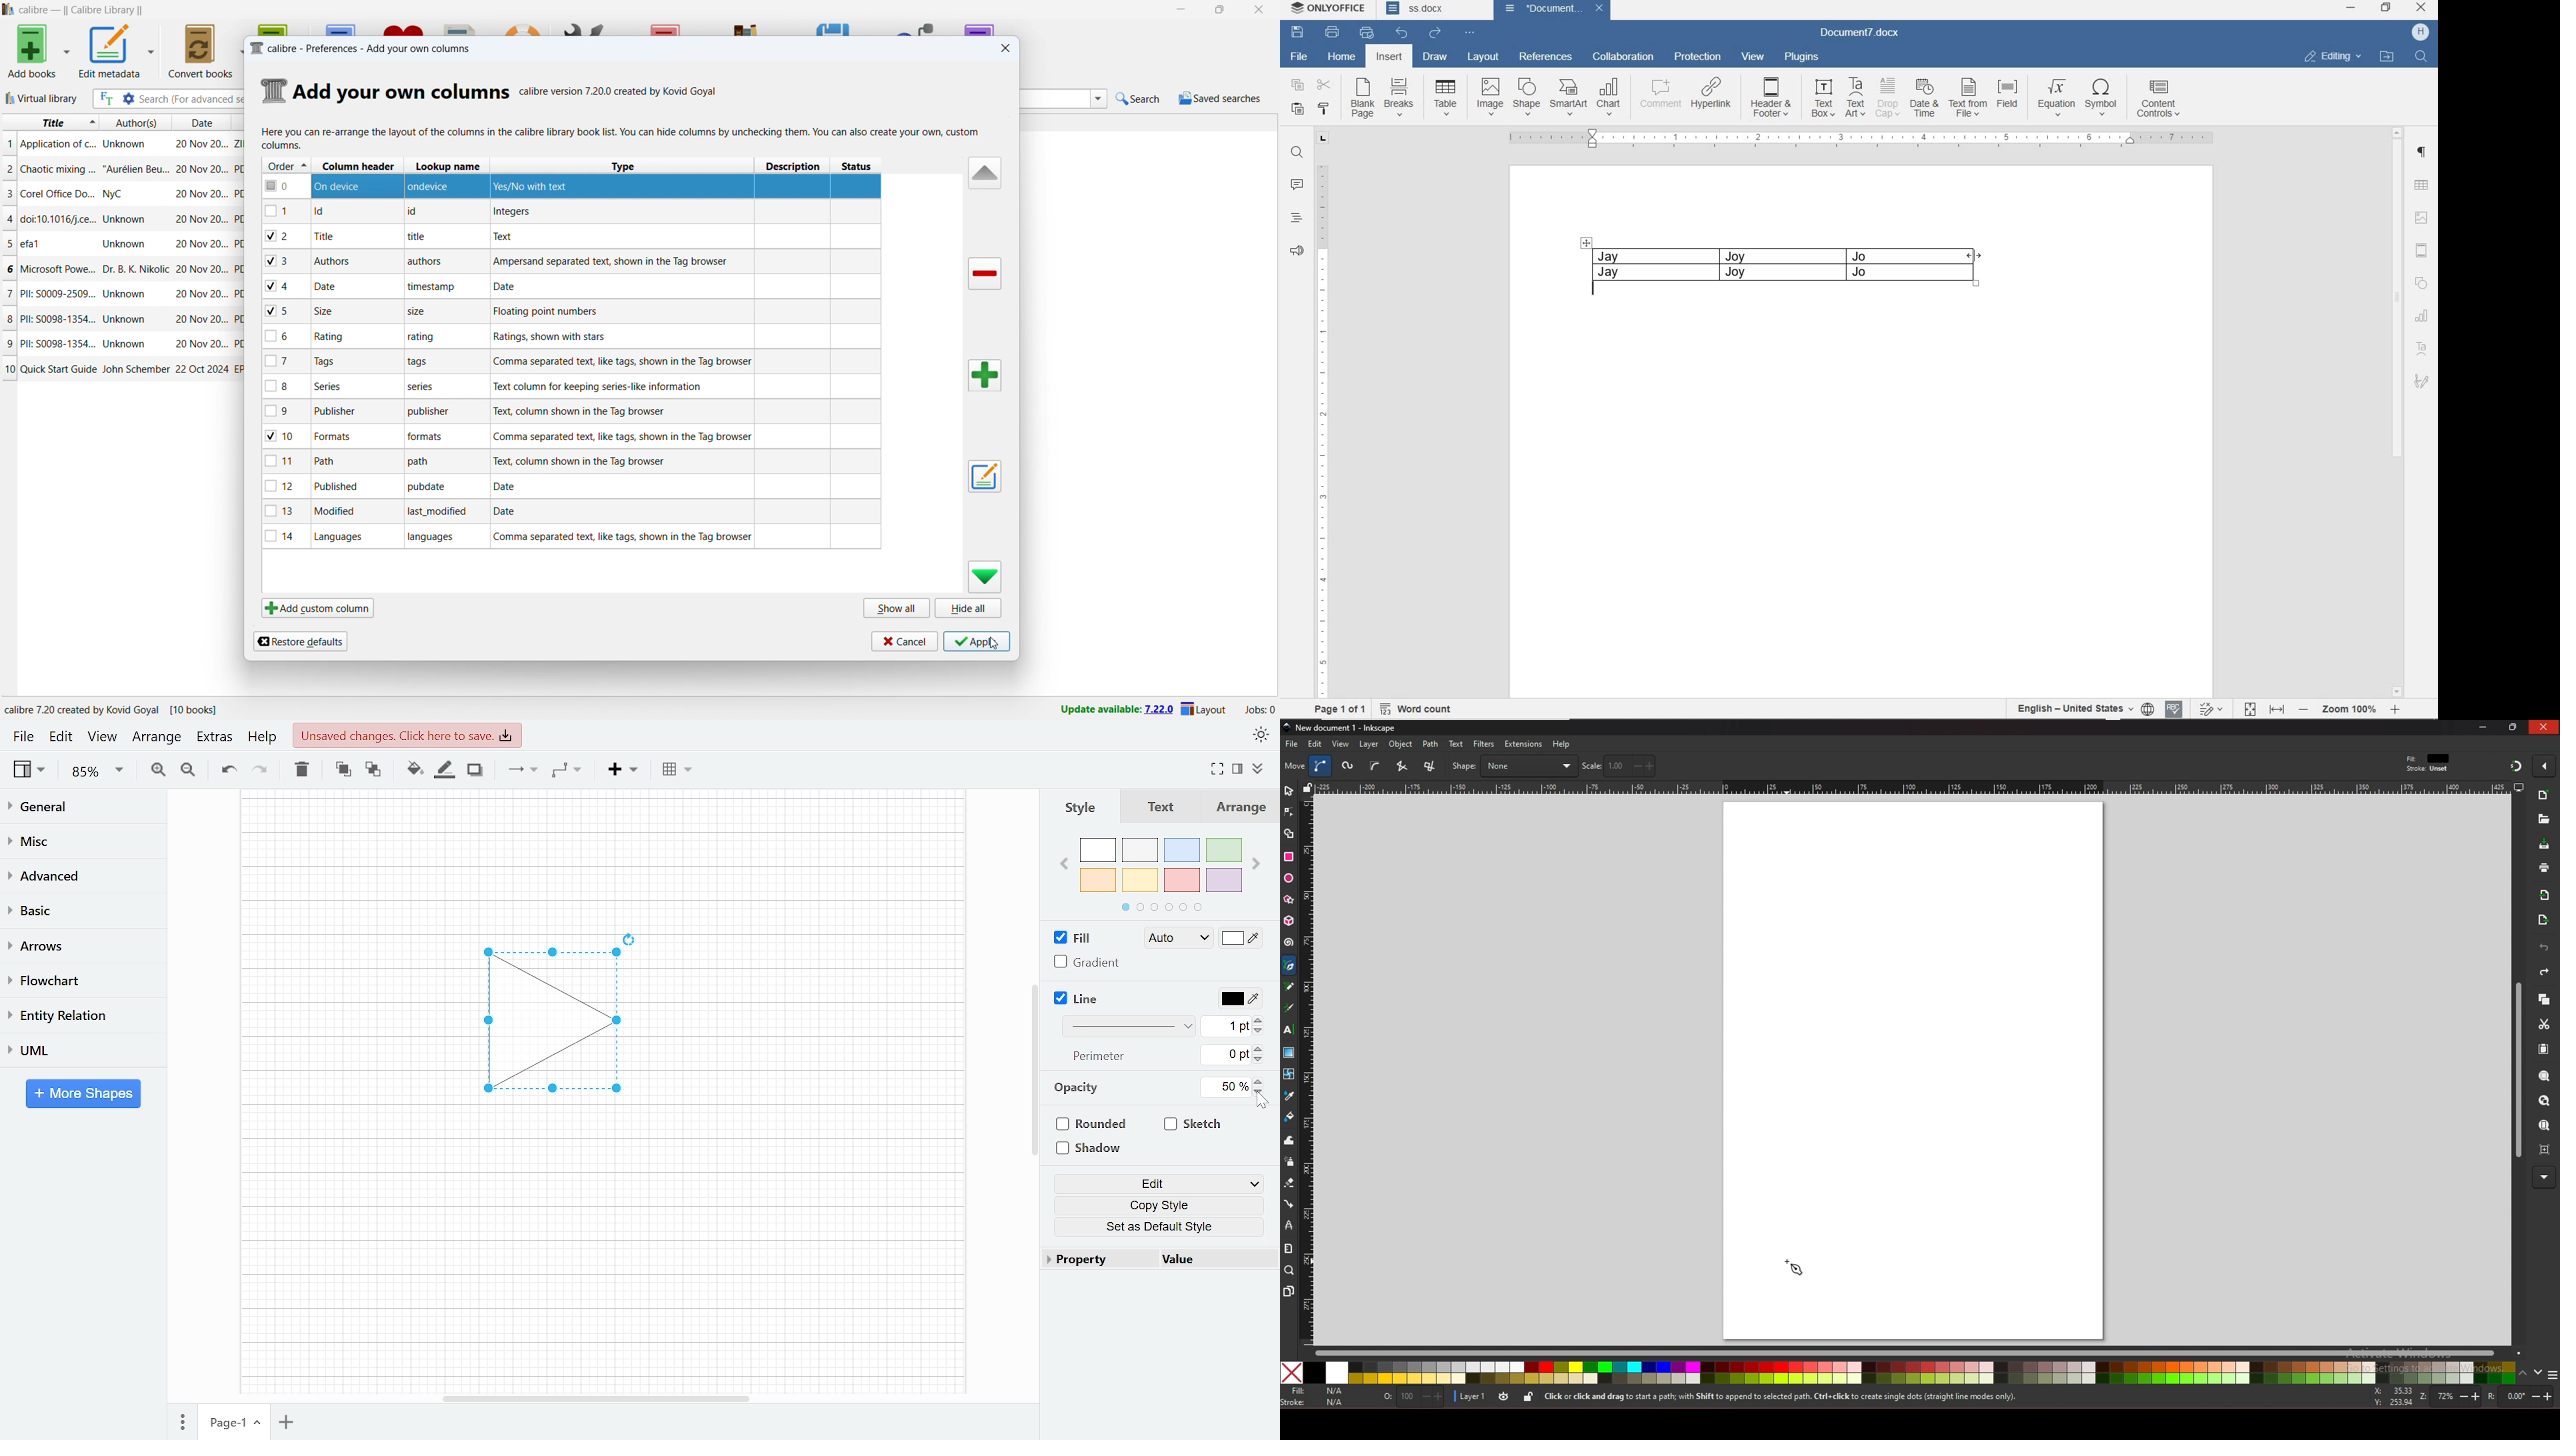 This screenshot has height=1456, width=2576. Describe the element at coordinates (2350, 8) in the screenshot. I see `MINIMIZE` at that location.